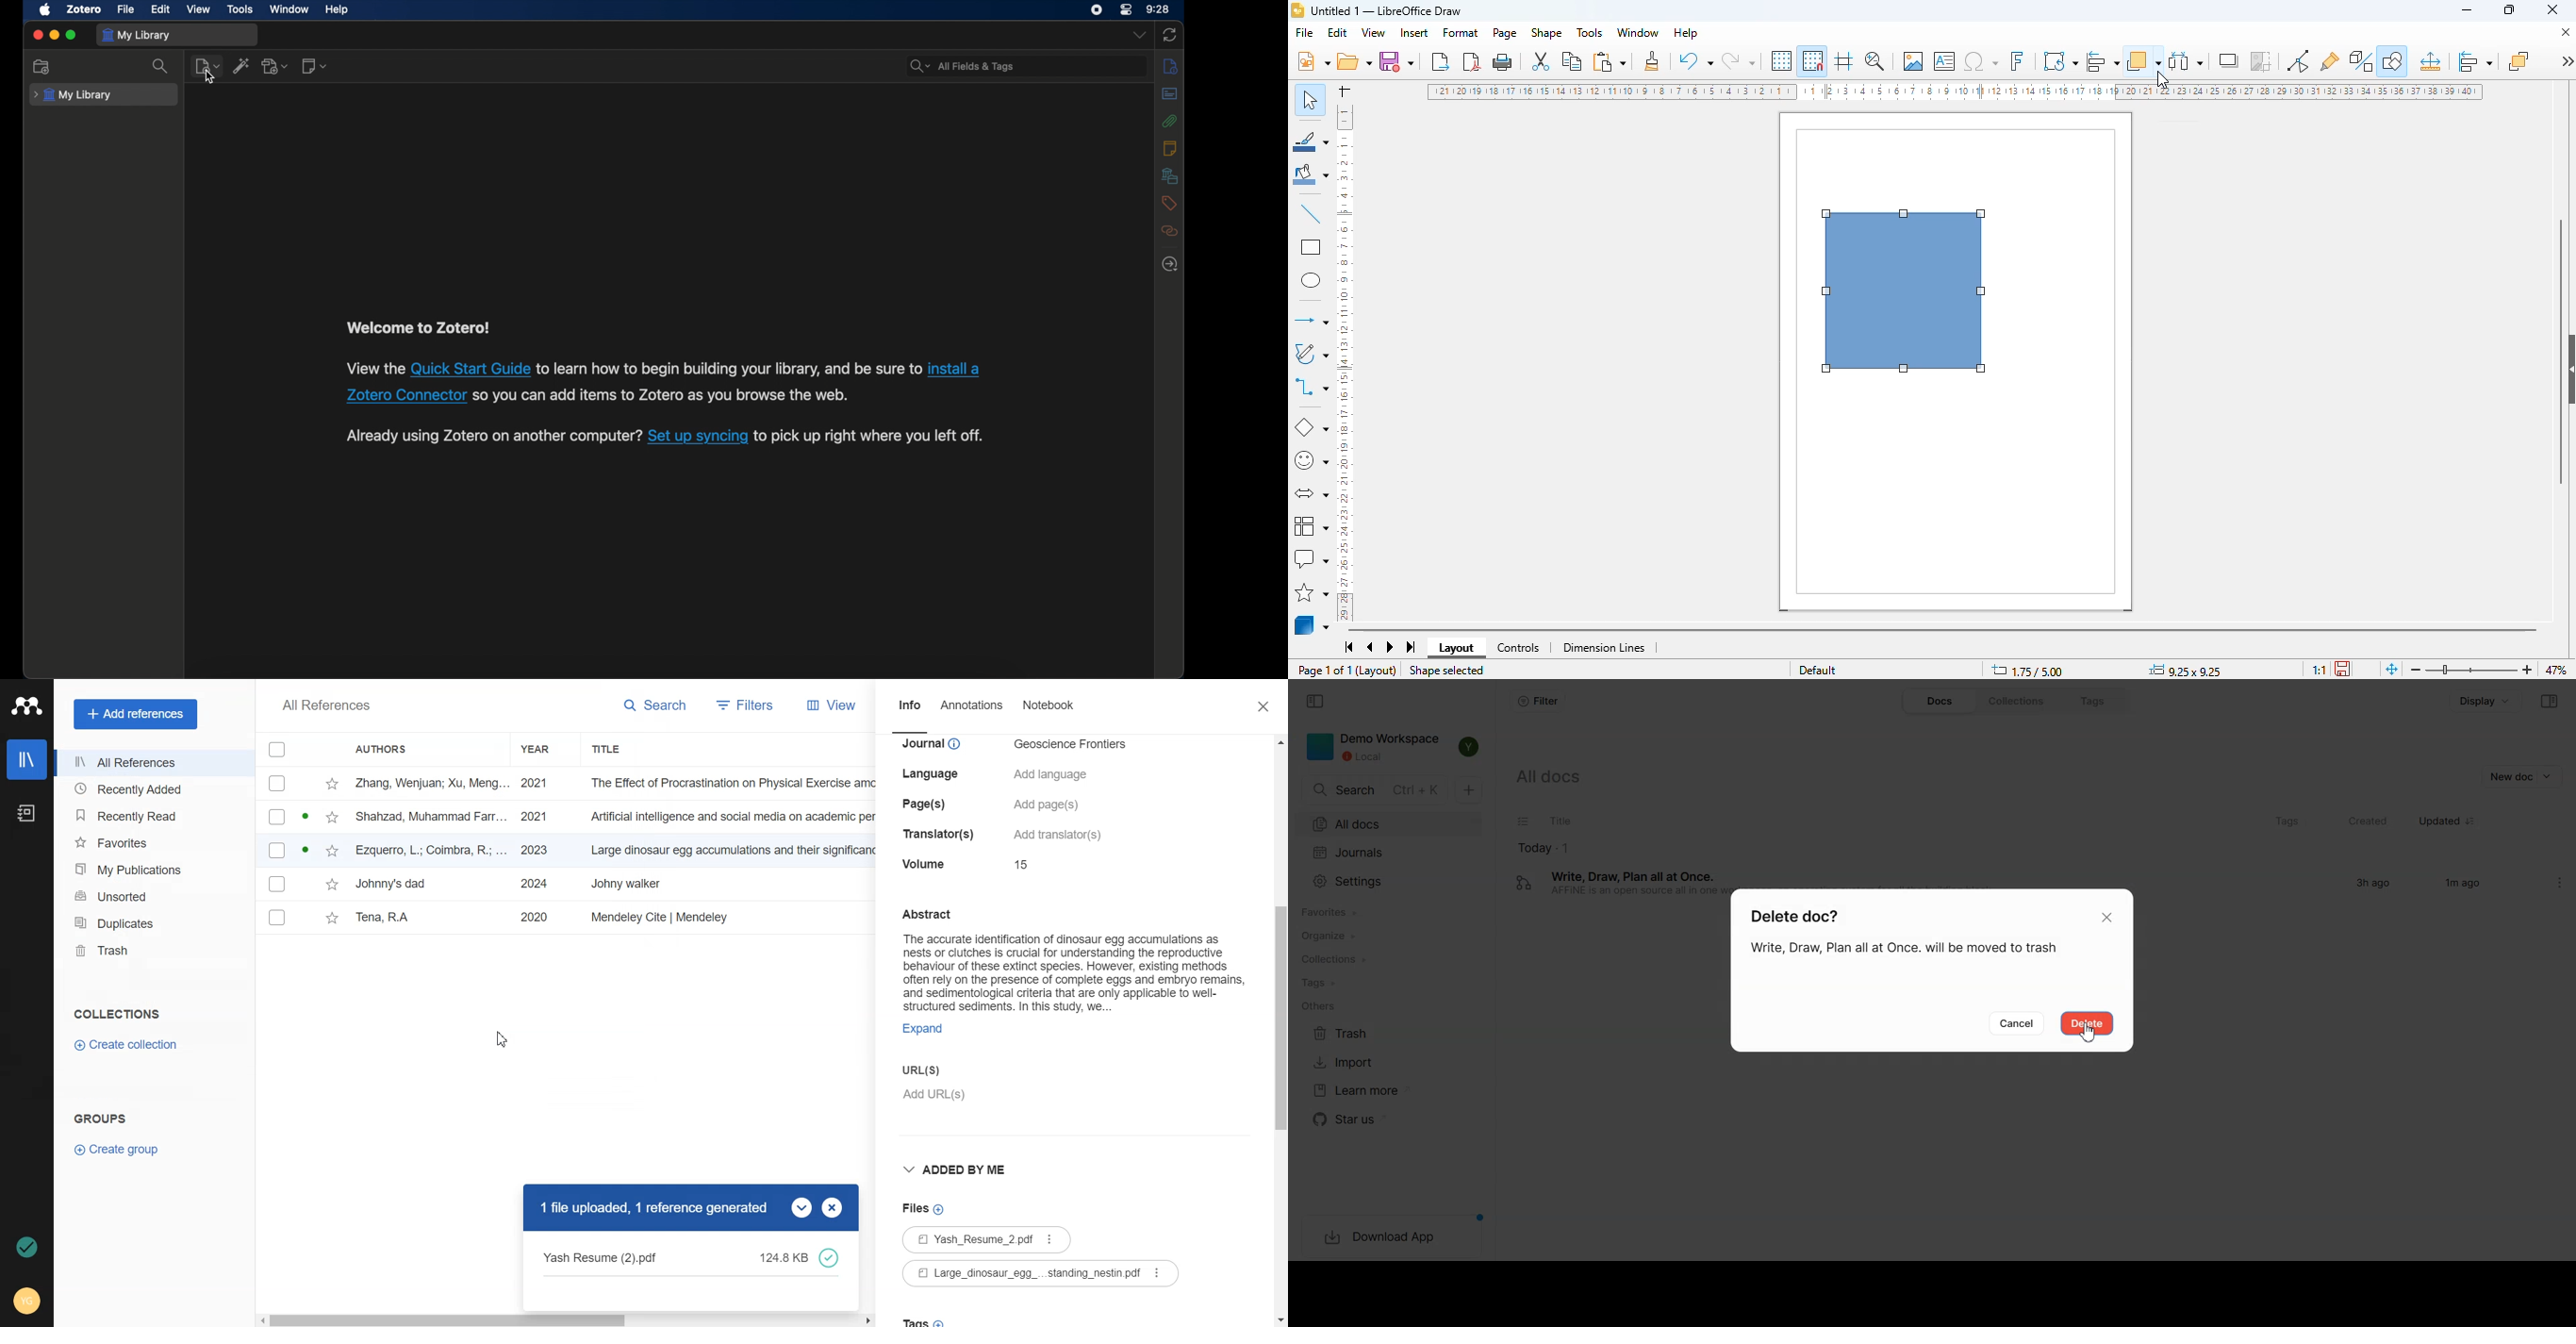  What do you see at coordinates (1468, 790) in the screenshot?
I see `New Doc` at bounding box center [1468, 790].